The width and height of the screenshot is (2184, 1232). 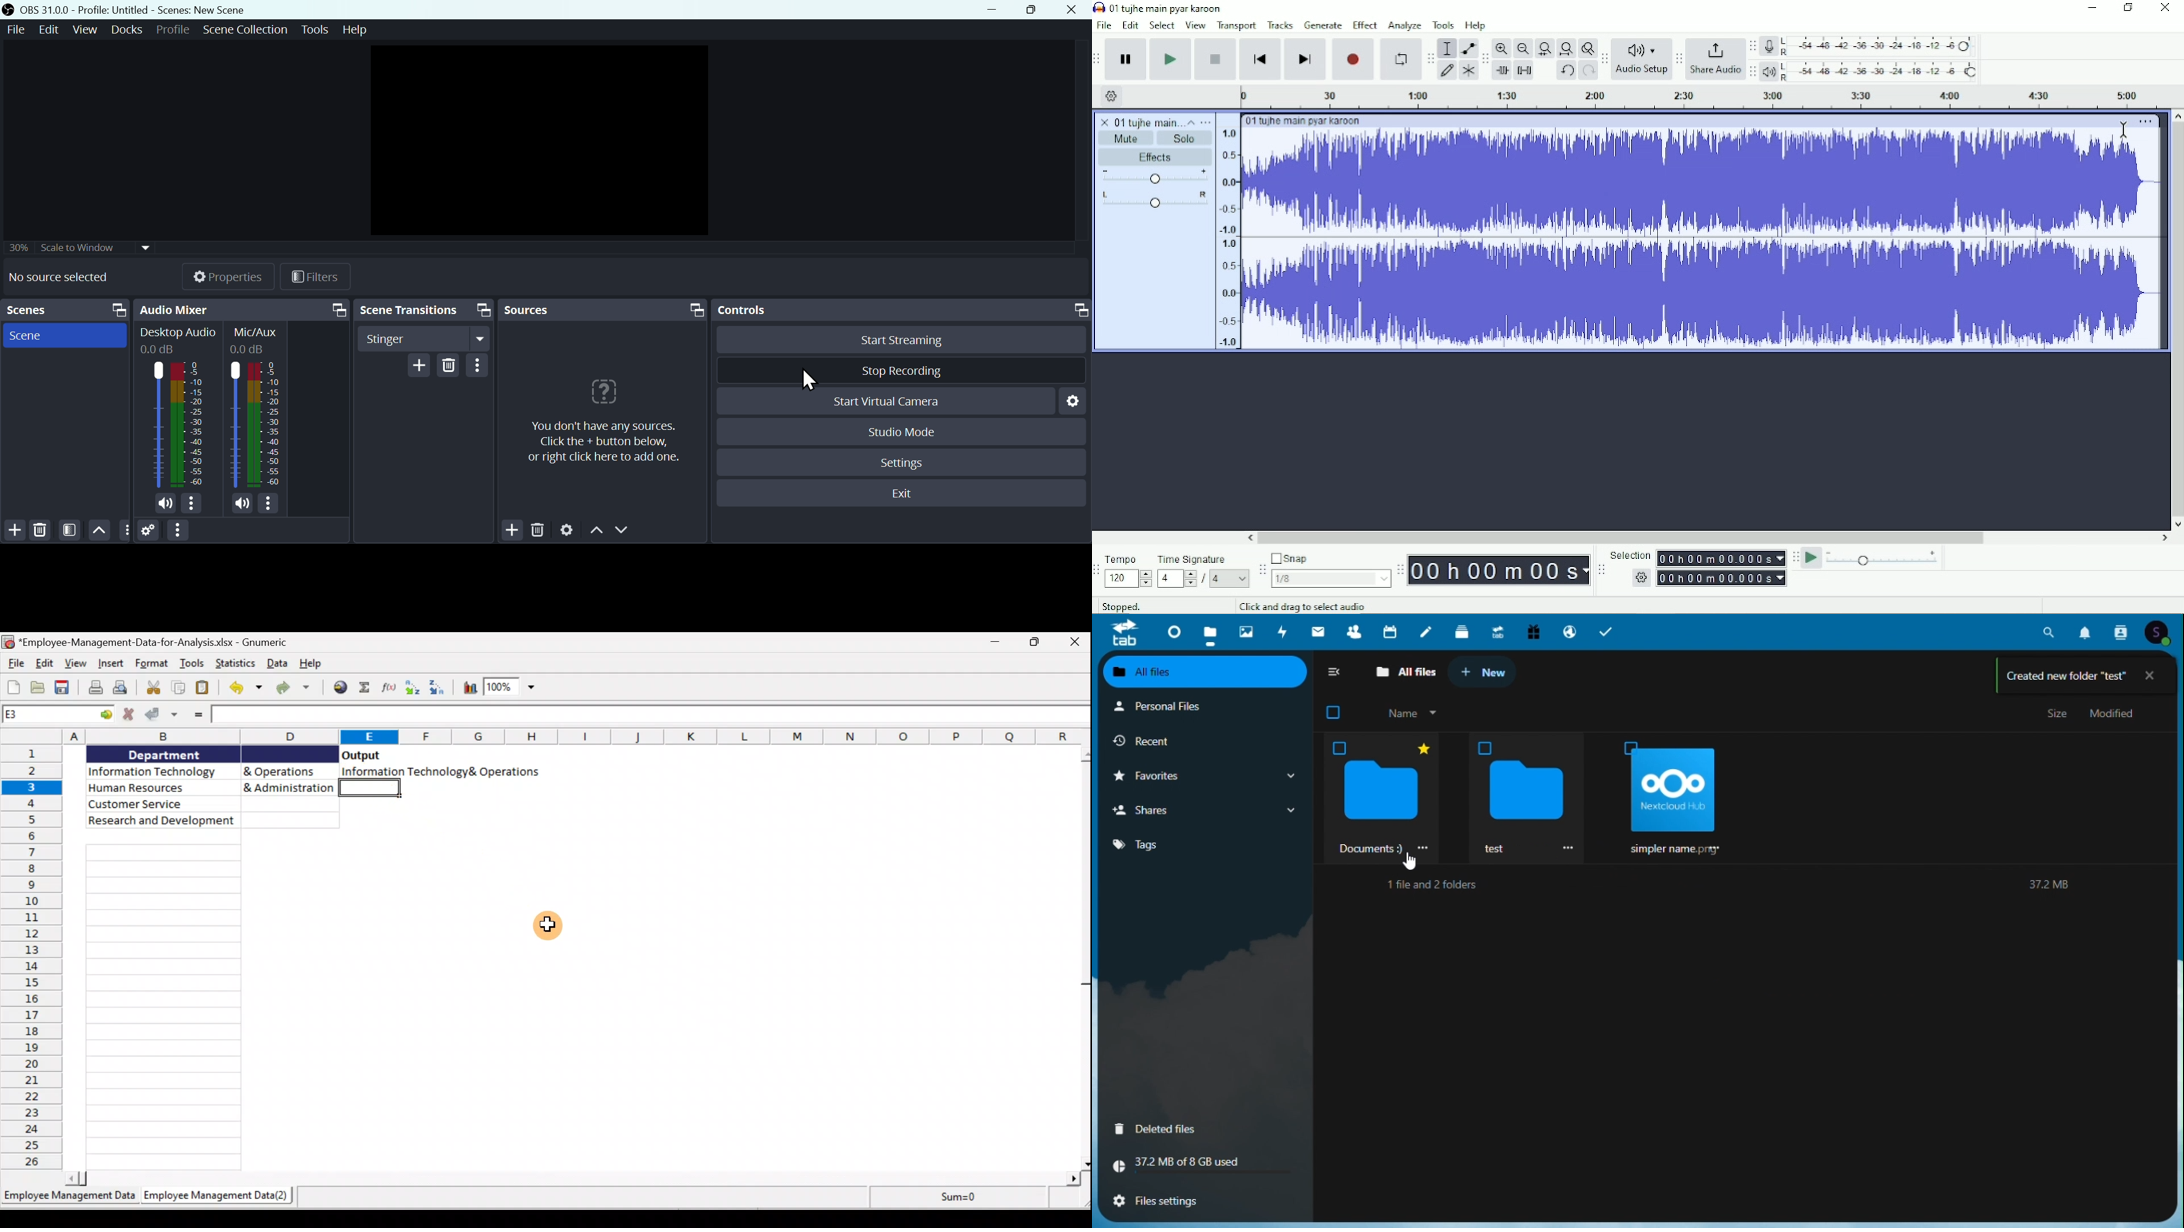 I want to click on Data, so click(x=277, y=664).